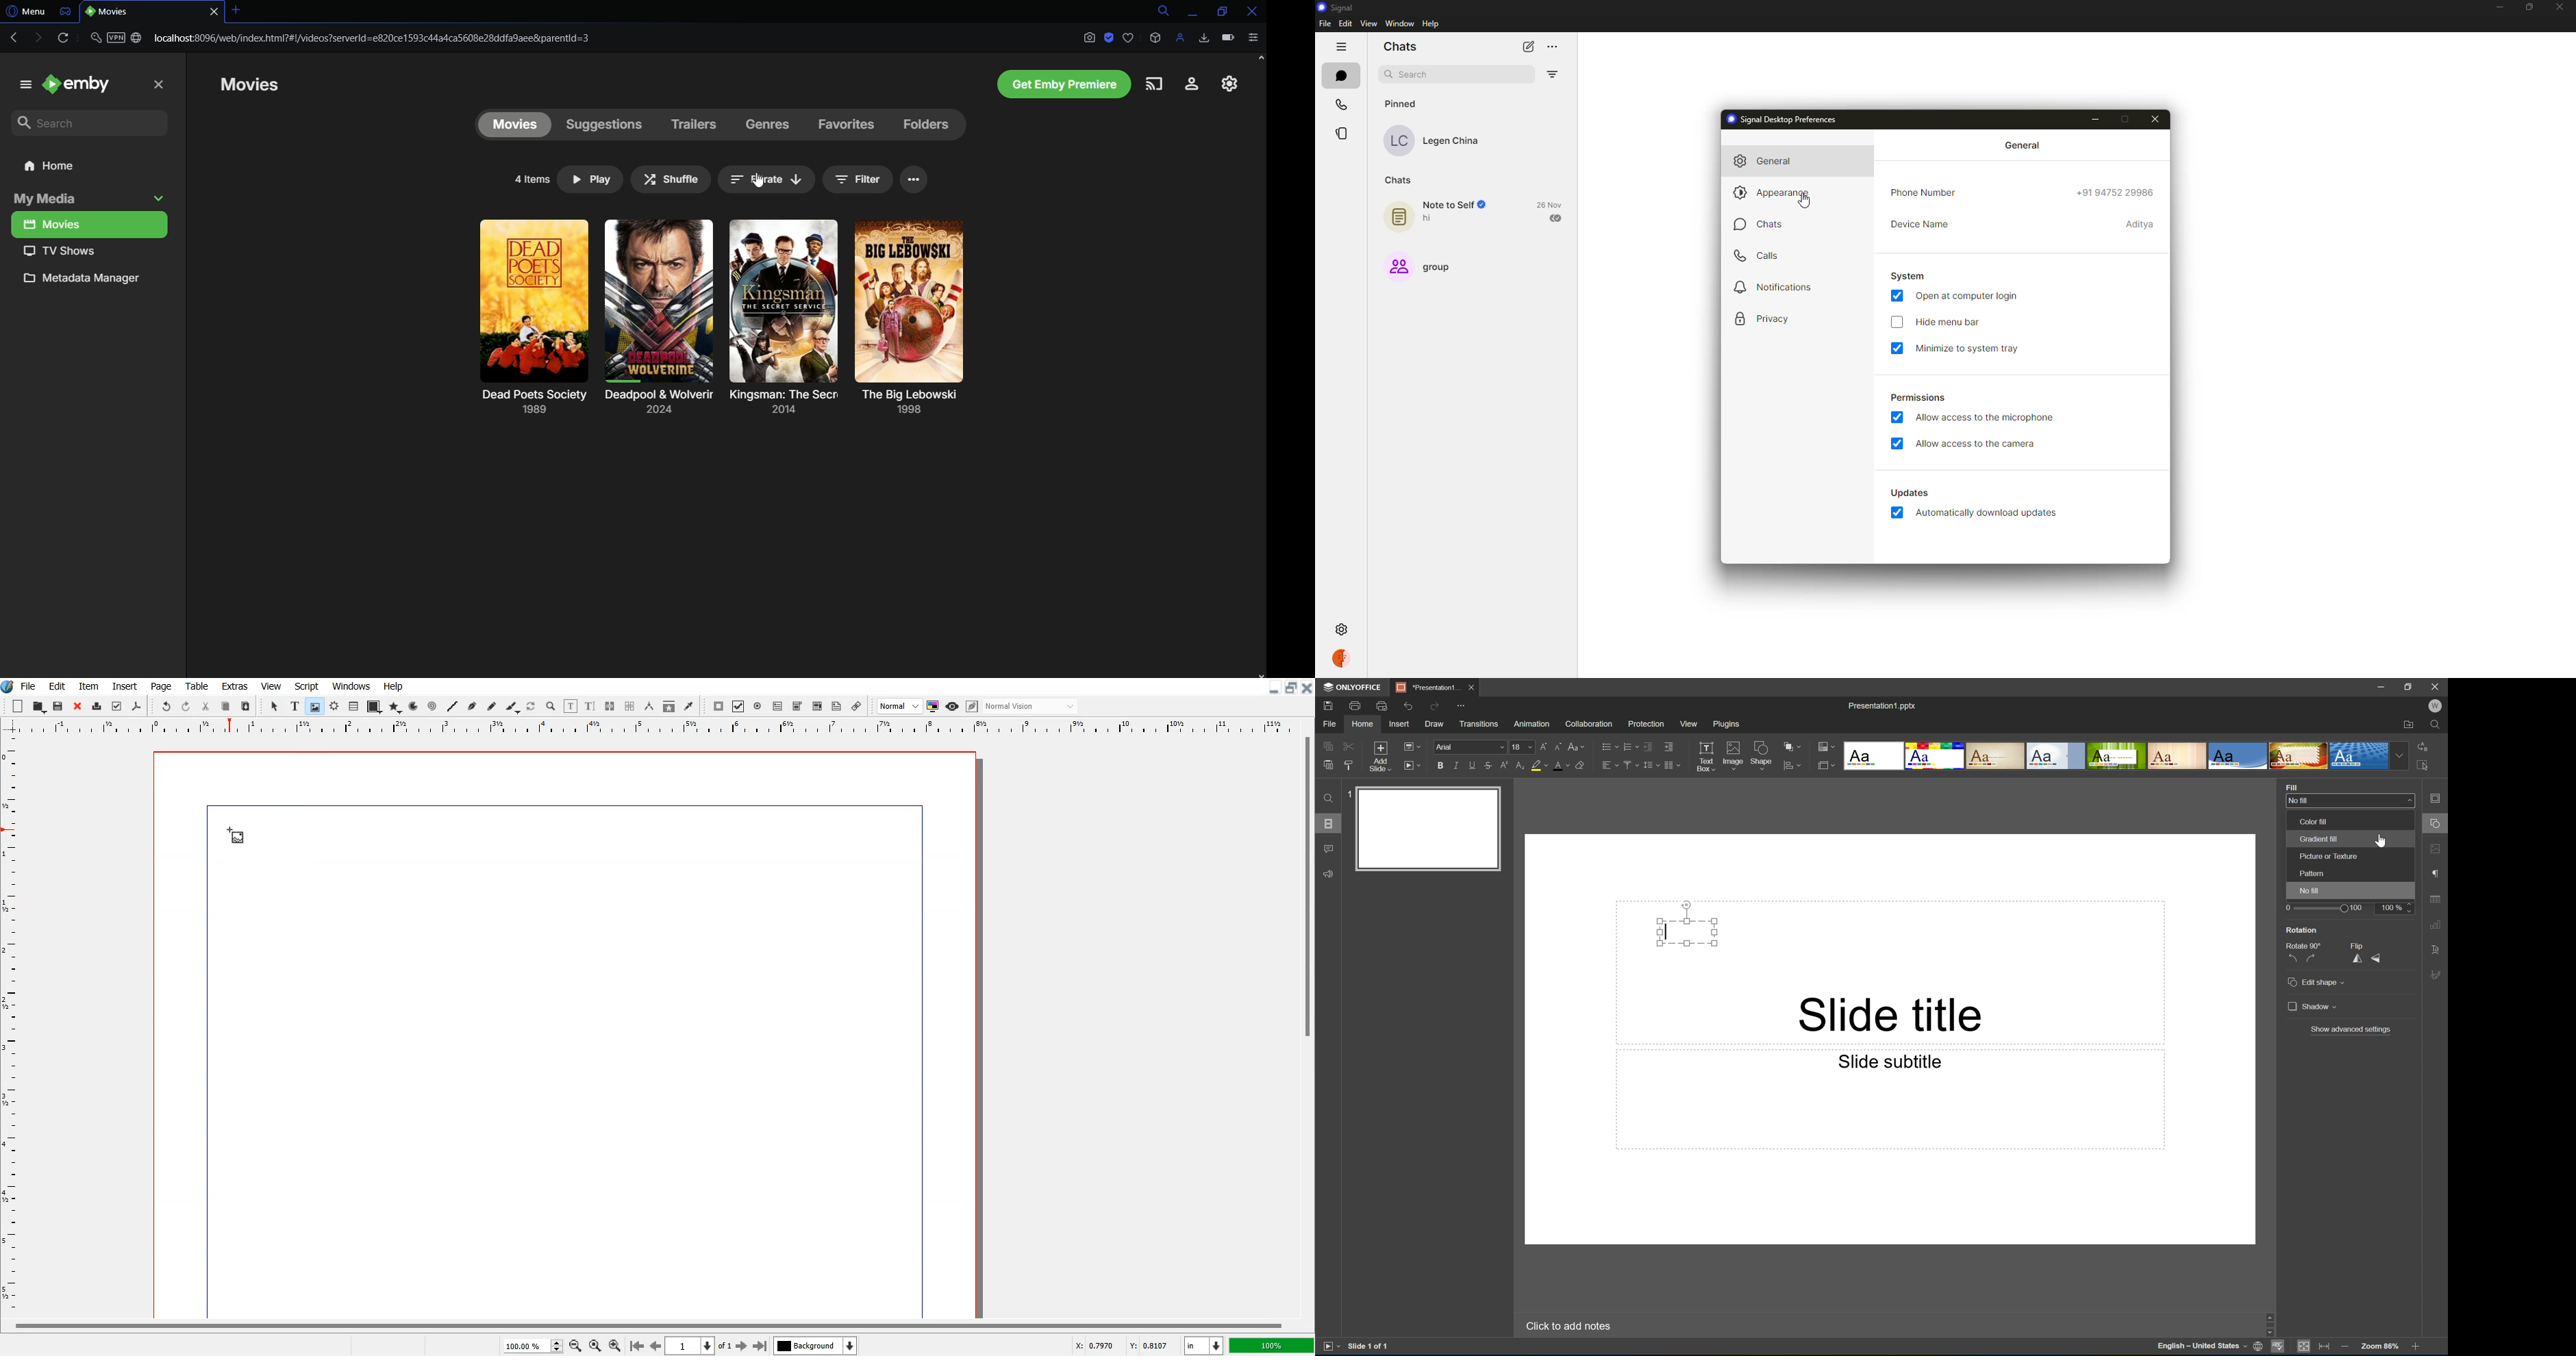  What do you see at coordinates (1979, 445) in the screenshot?
I see `allow access to camera` at bounding box center [1979, 445].